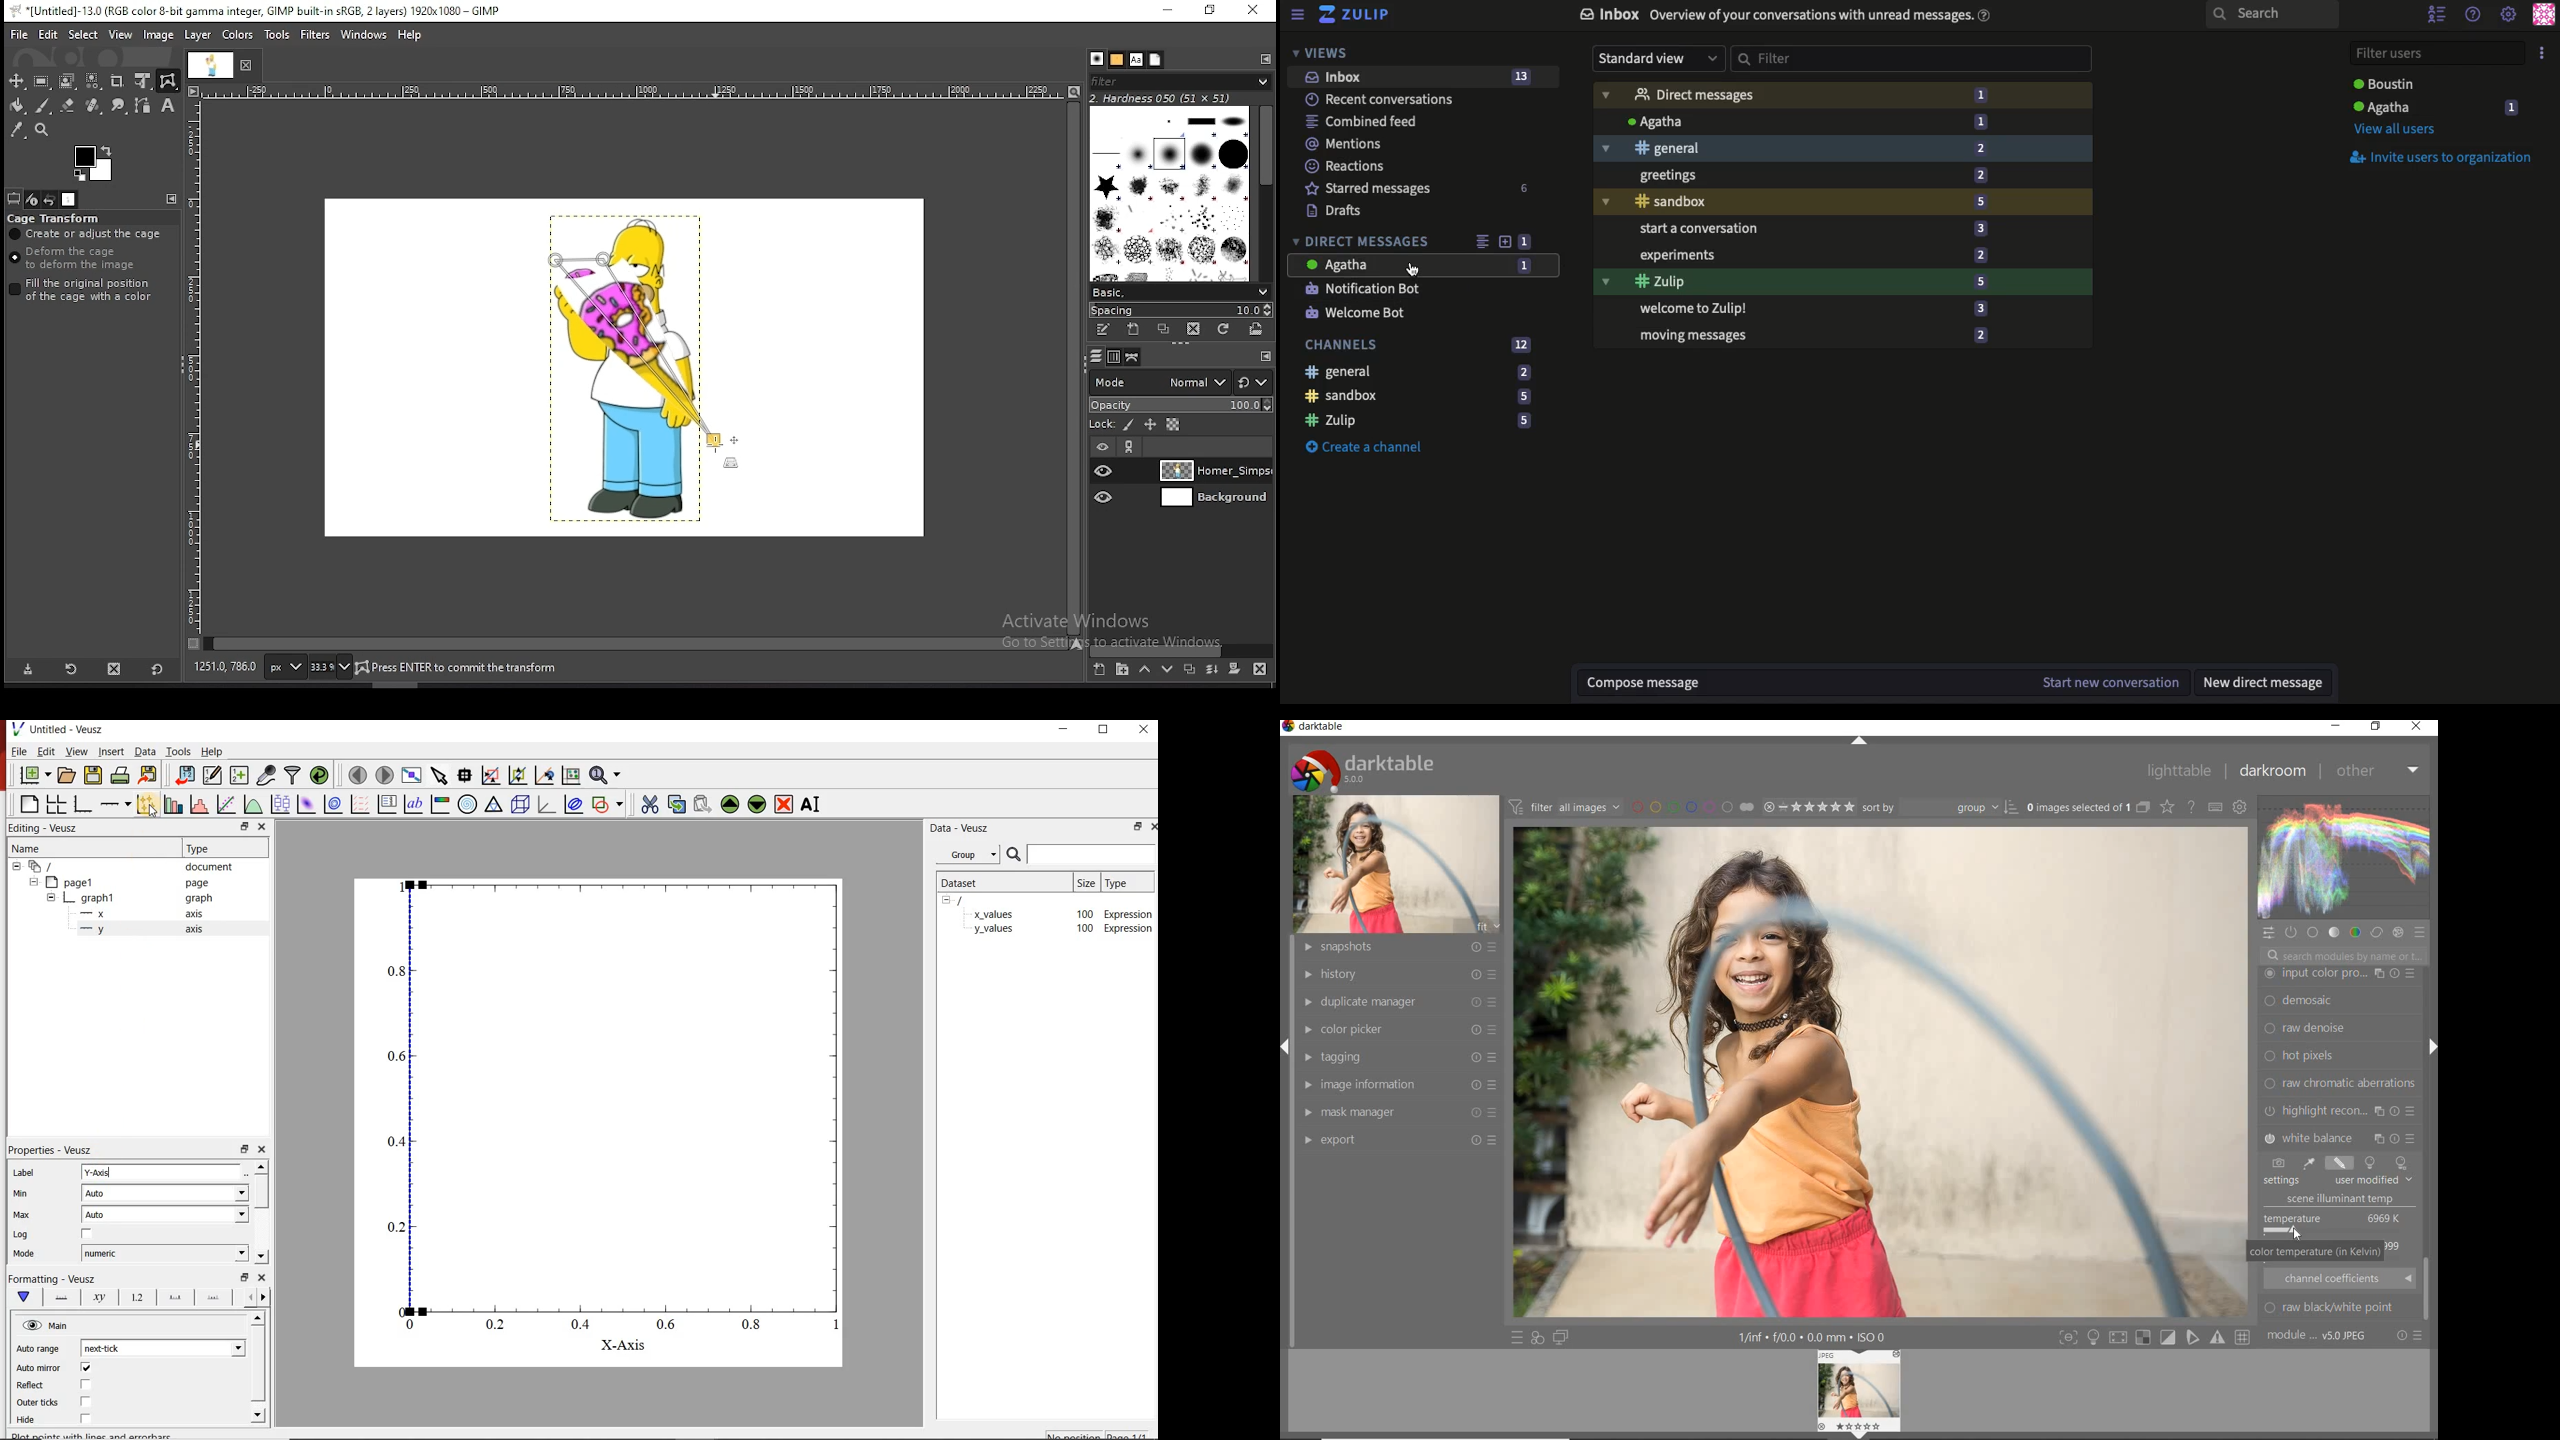 The width and height of the screenshot is (2576, 1456). I want to click on restore, so click(2376, 726).